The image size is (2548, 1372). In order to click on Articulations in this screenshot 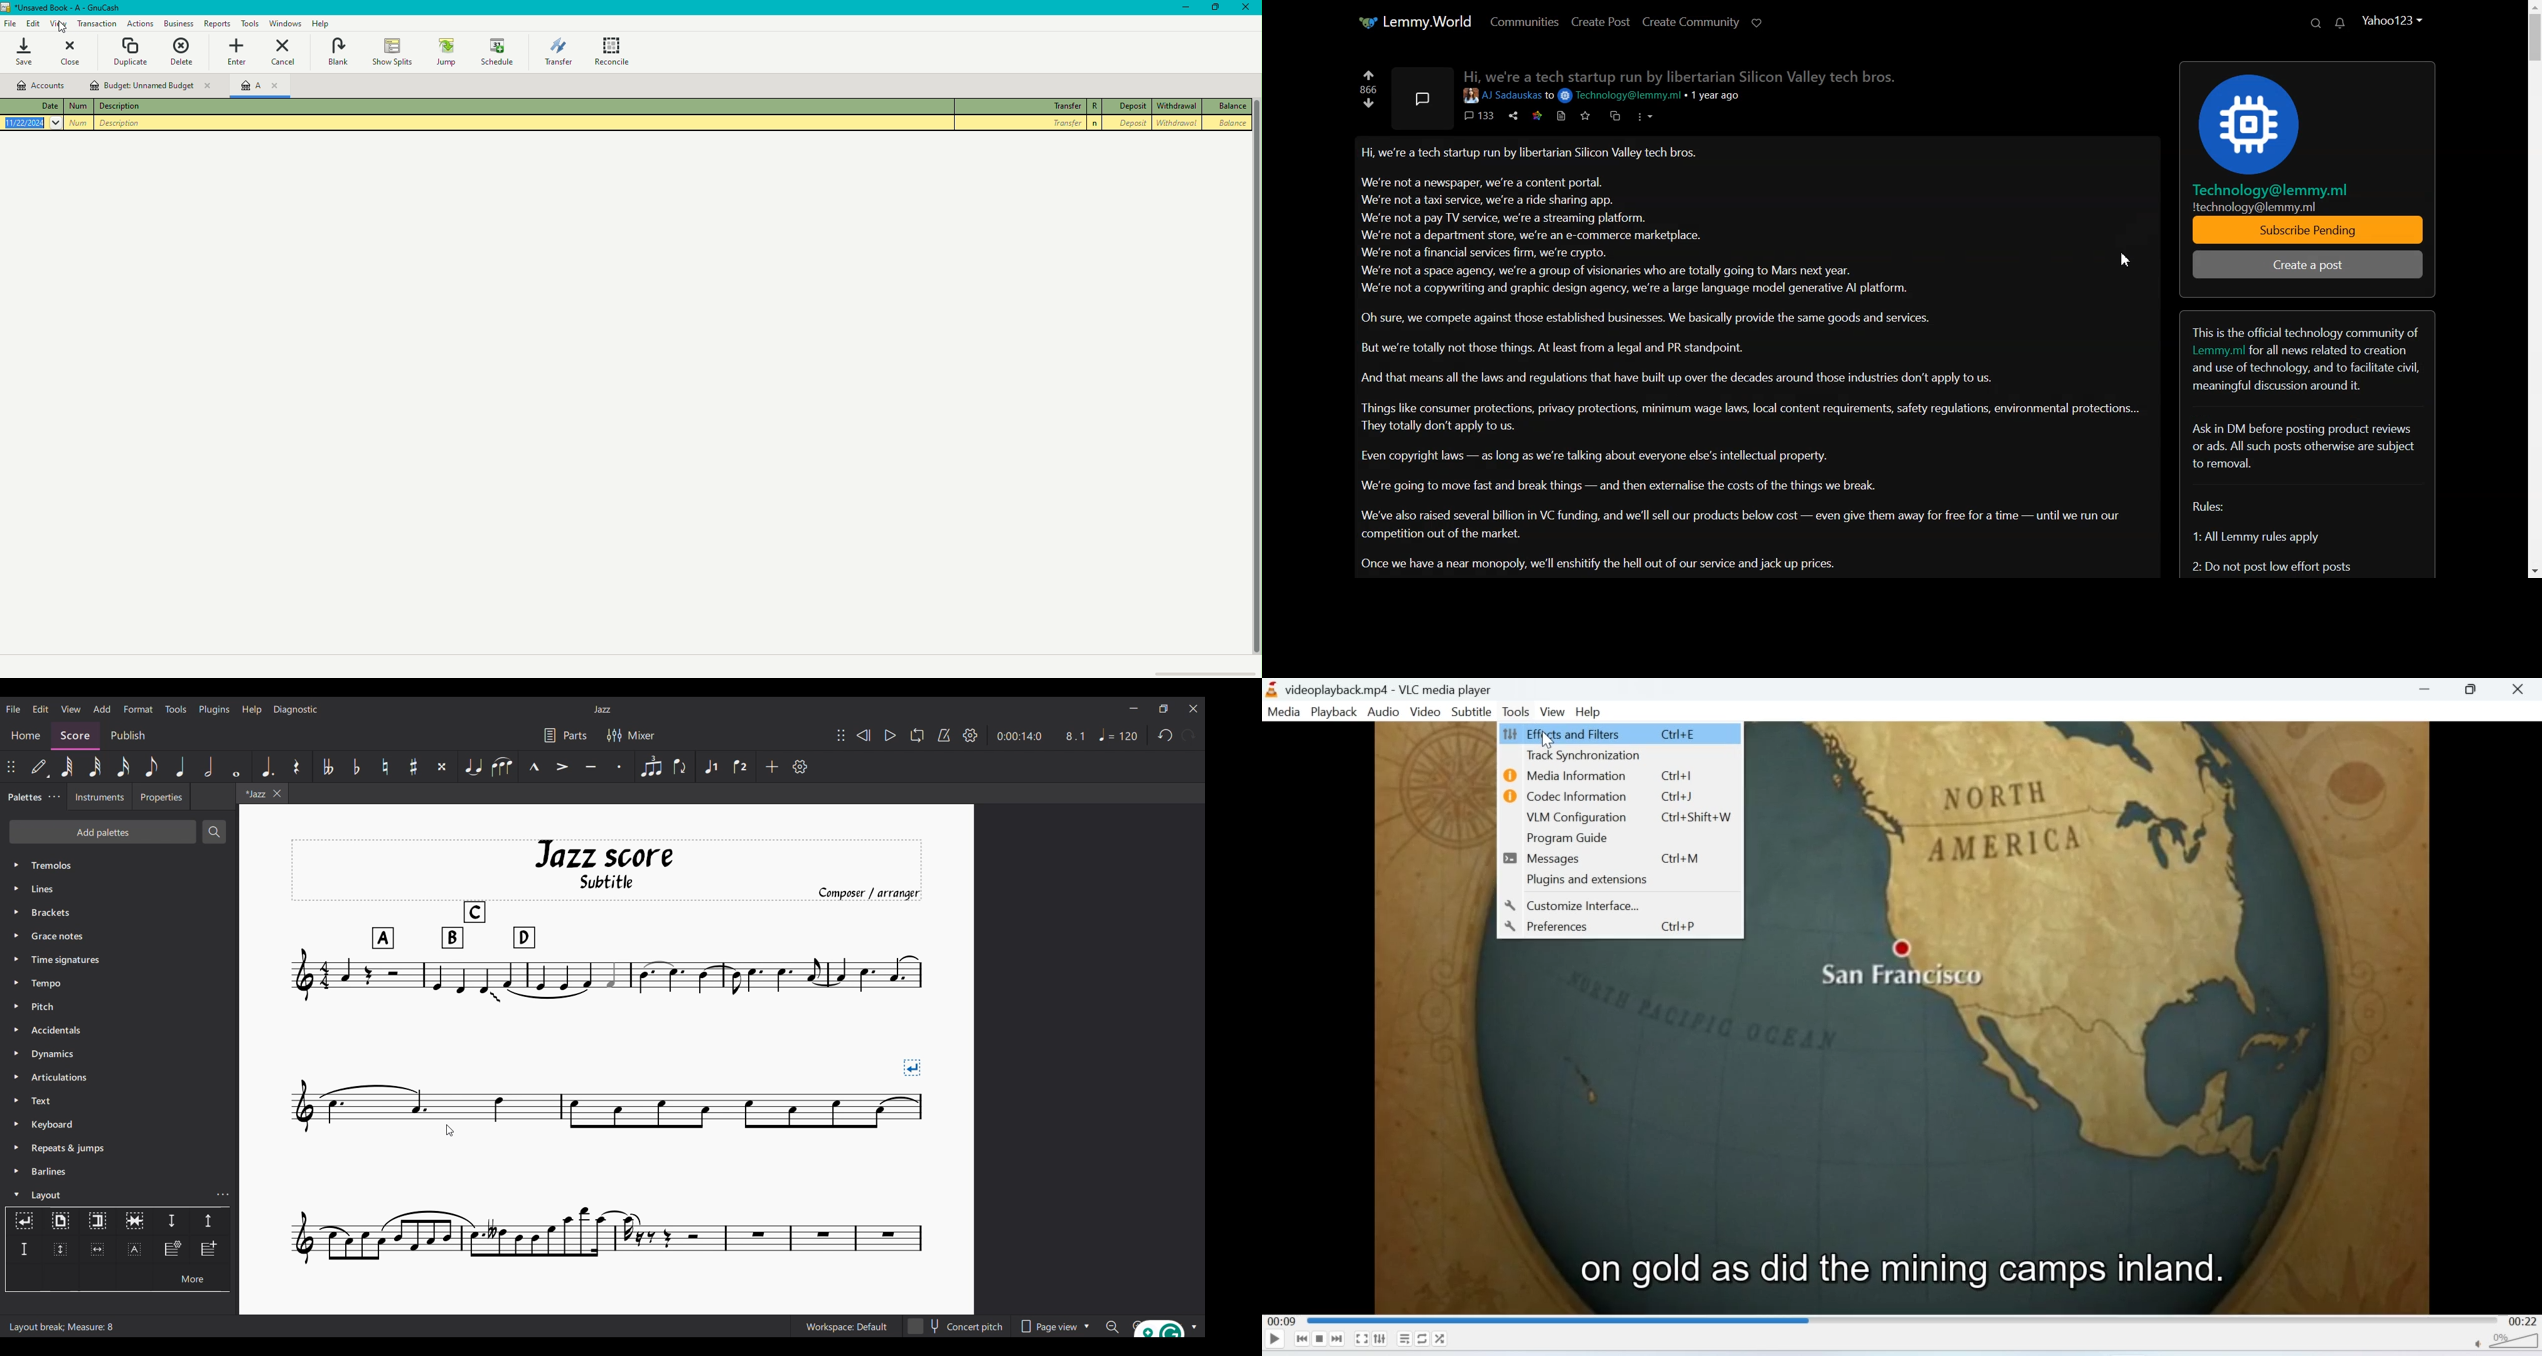, I will do `click(119, 1077)`.